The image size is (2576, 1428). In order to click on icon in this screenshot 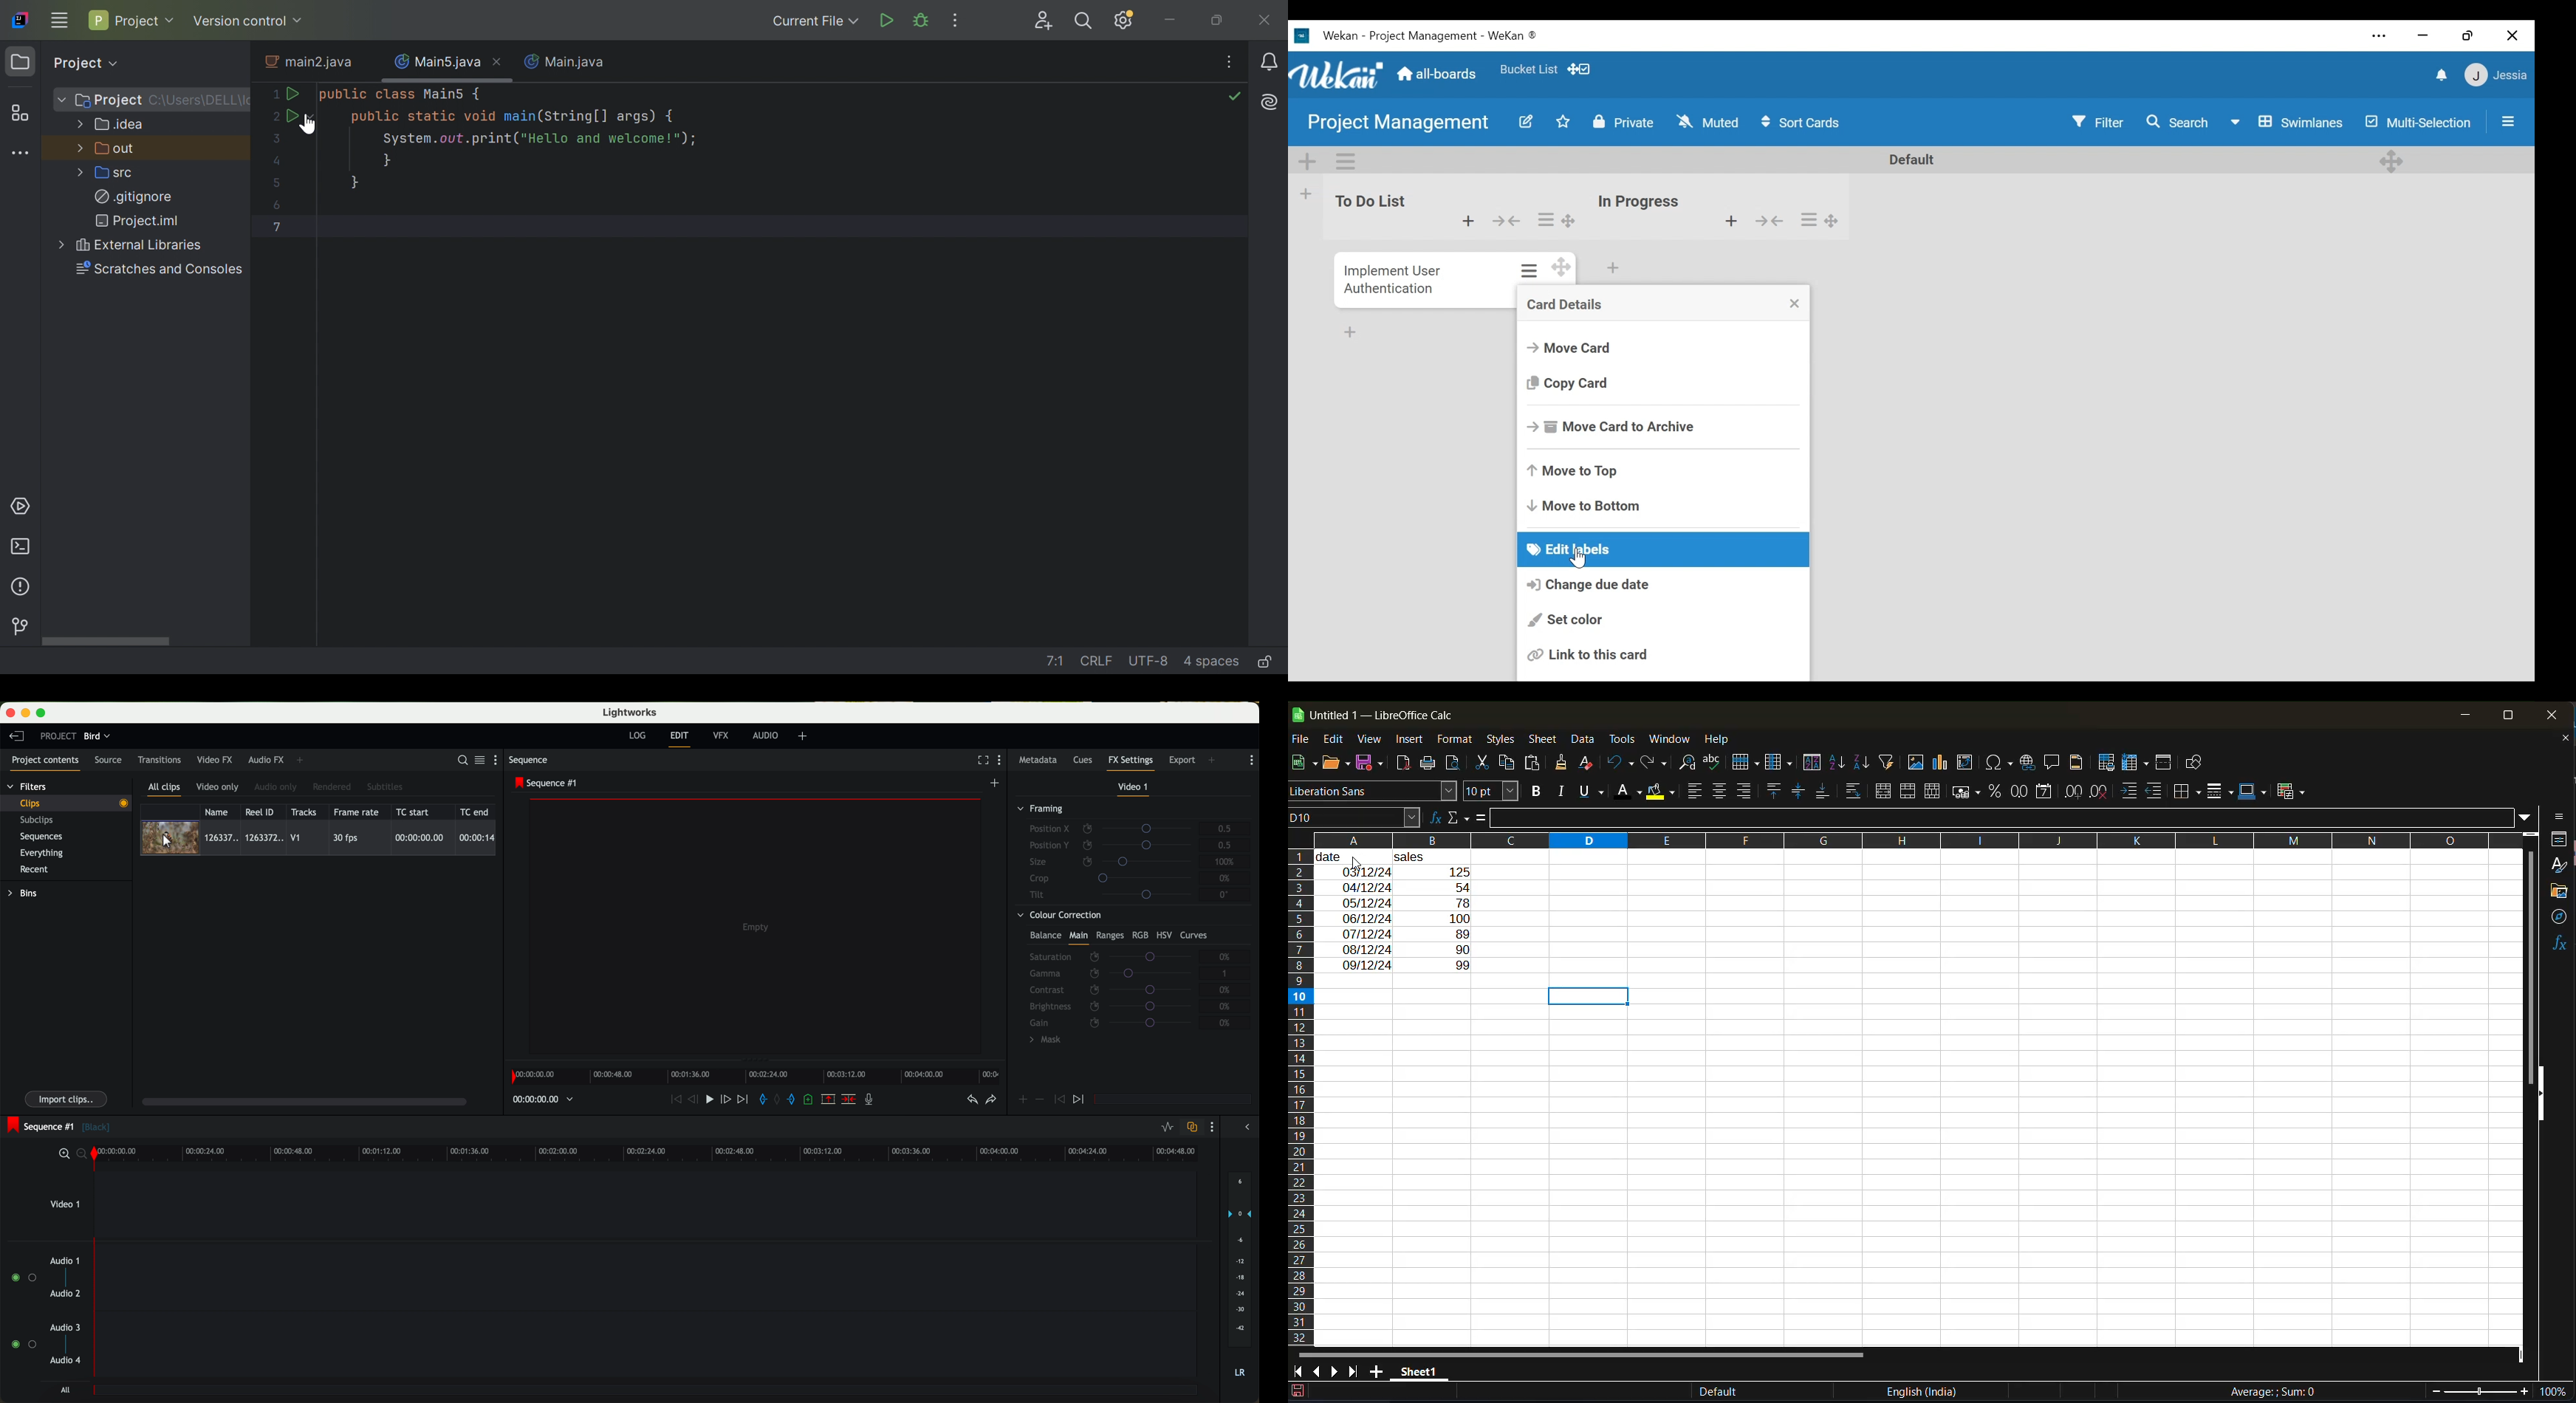, I will do `click(1039, 1099)`.